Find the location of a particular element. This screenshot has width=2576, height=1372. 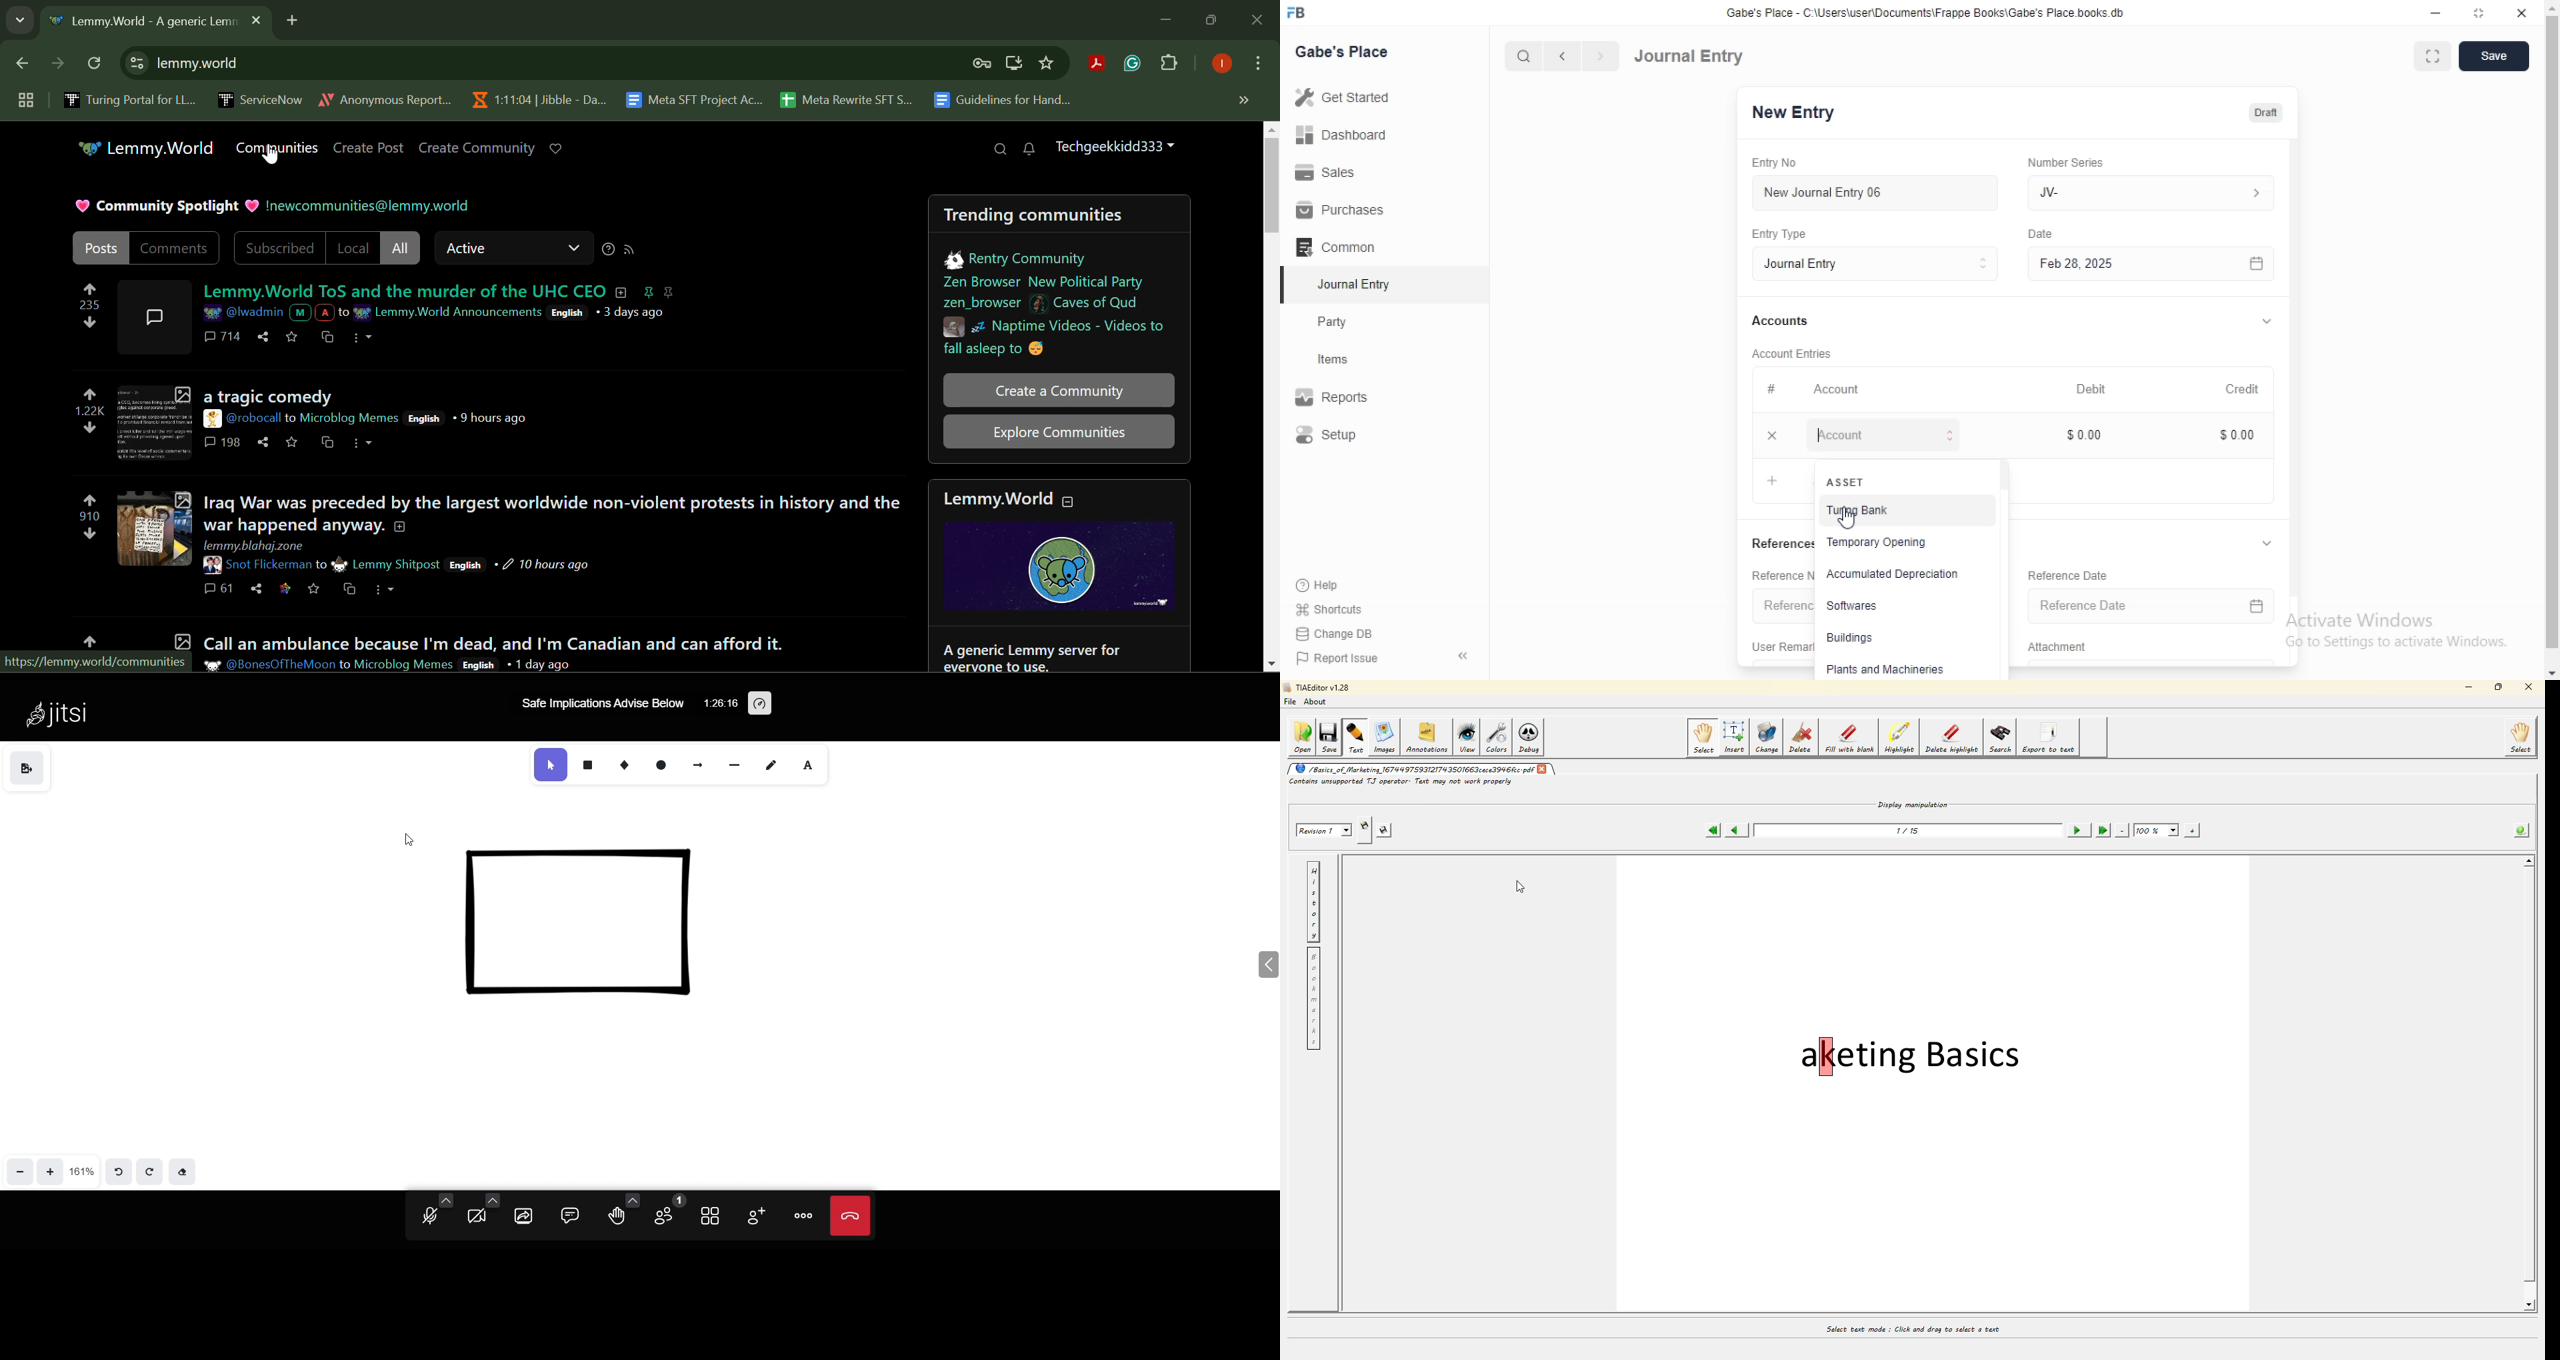

ellipse is located at coordinates (661, 765).